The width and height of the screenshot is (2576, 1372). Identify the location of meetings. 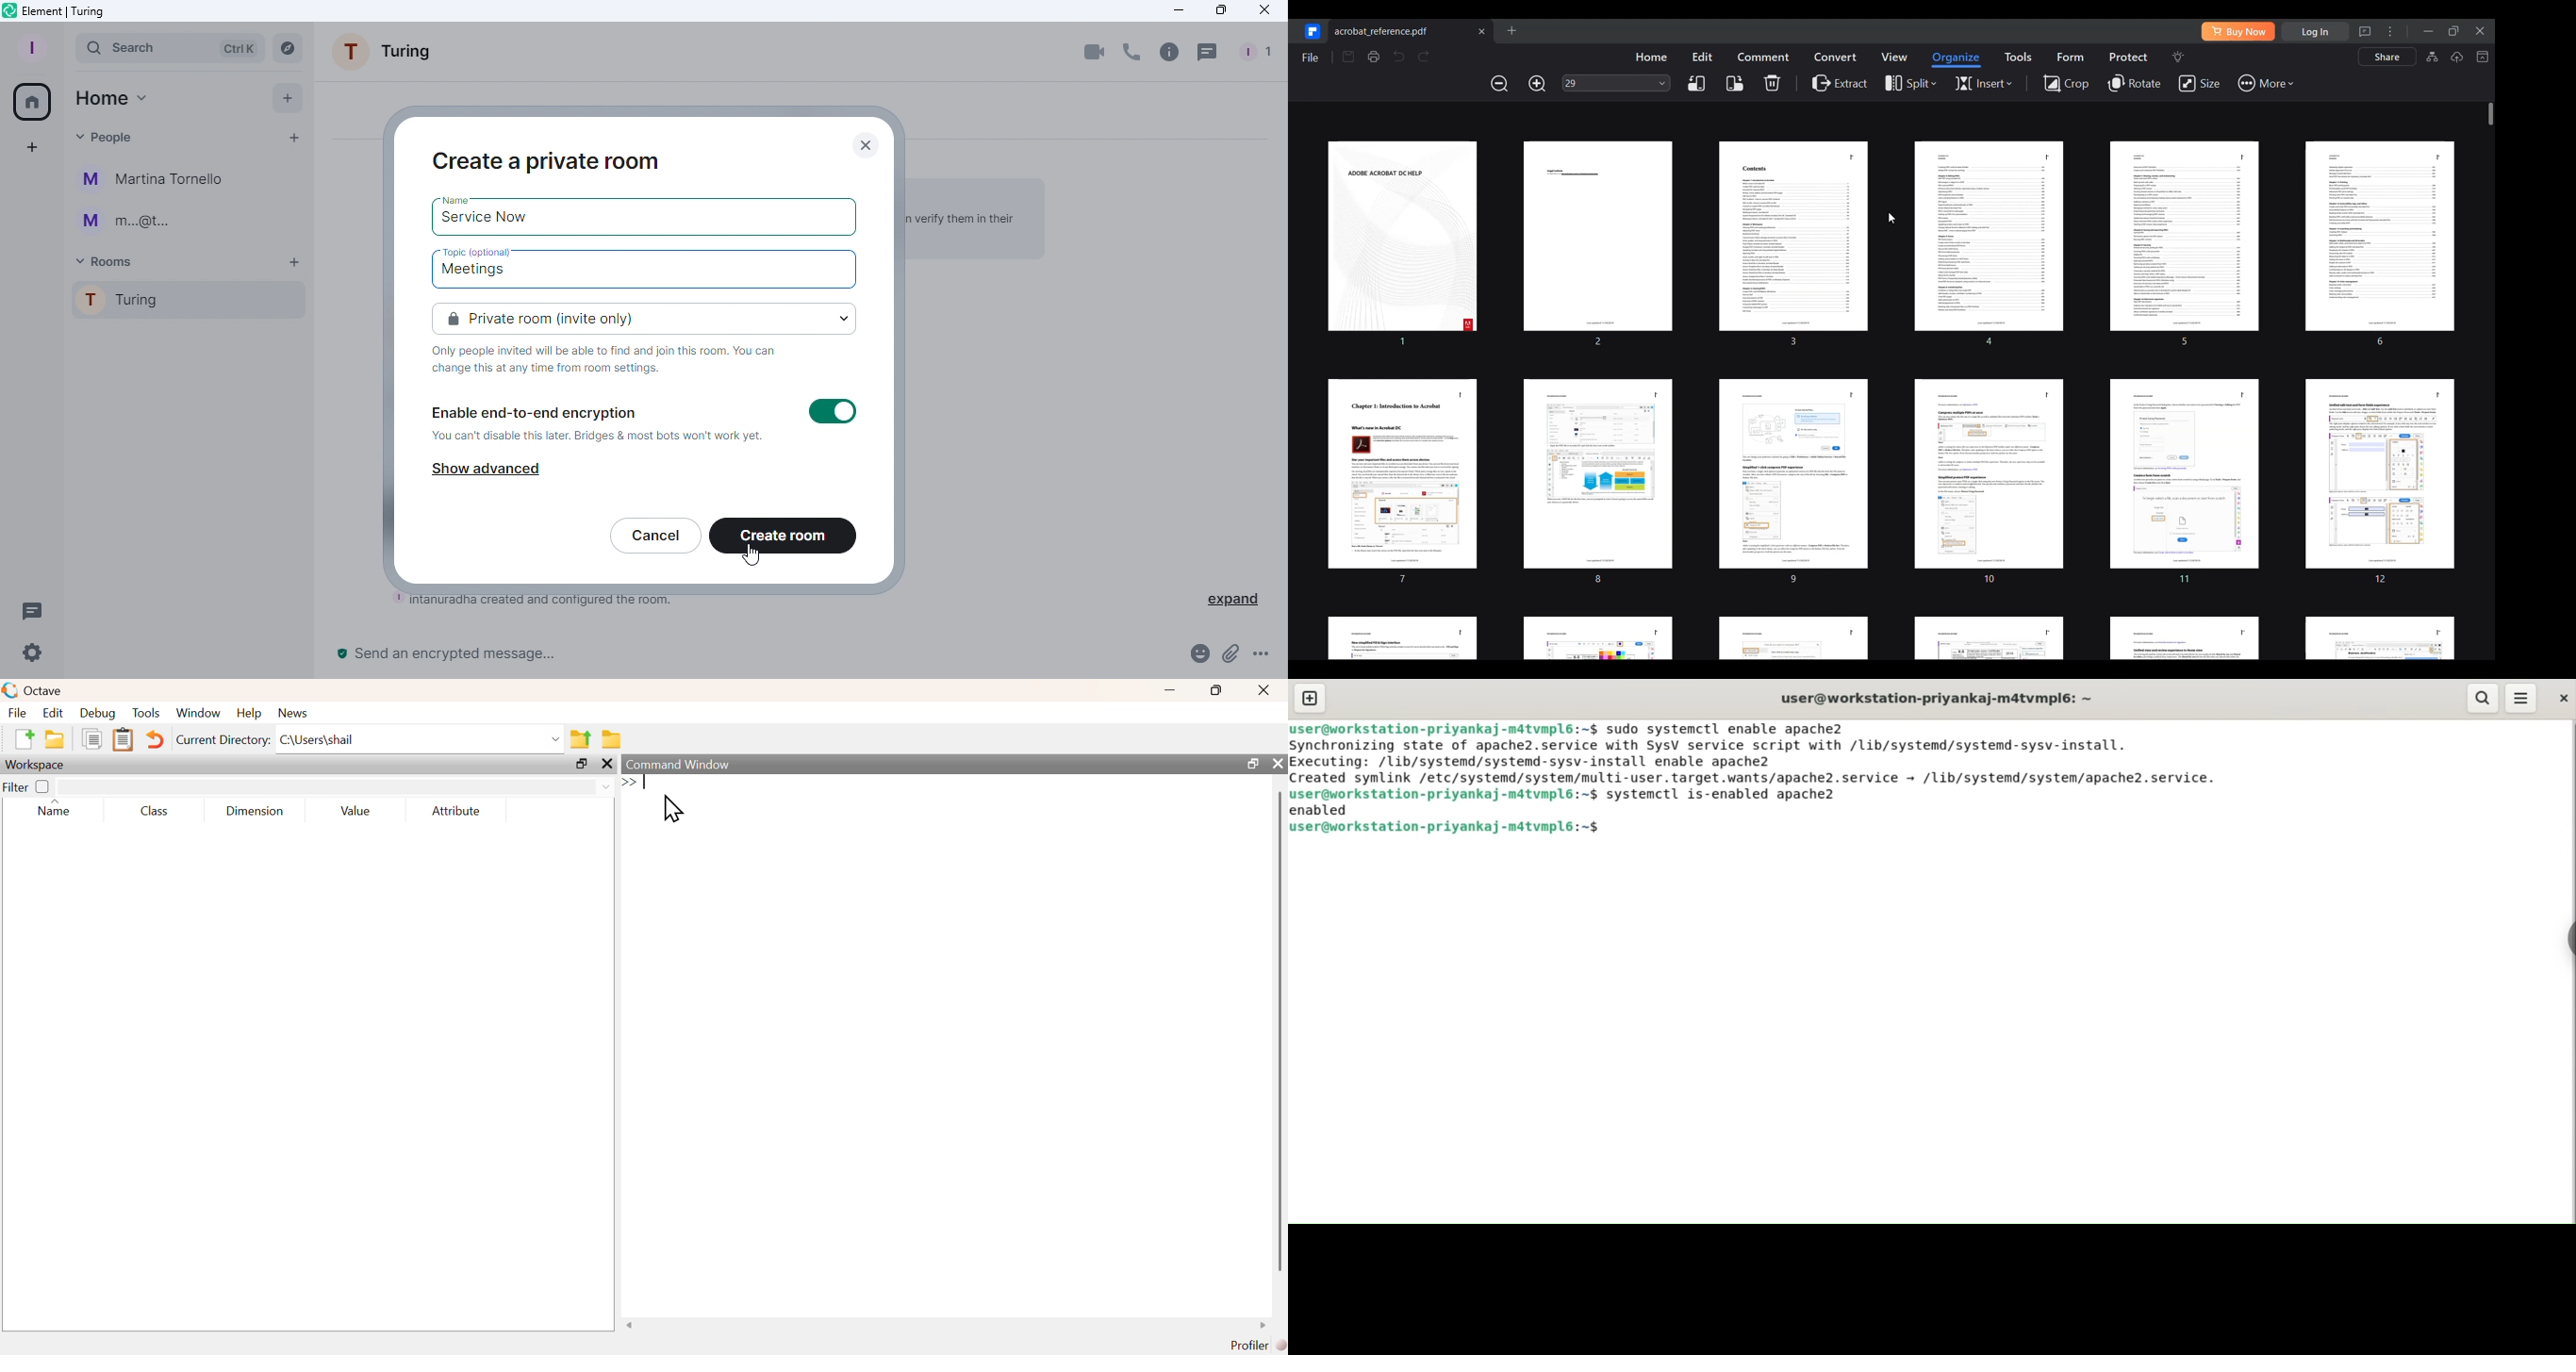
(482, 274).